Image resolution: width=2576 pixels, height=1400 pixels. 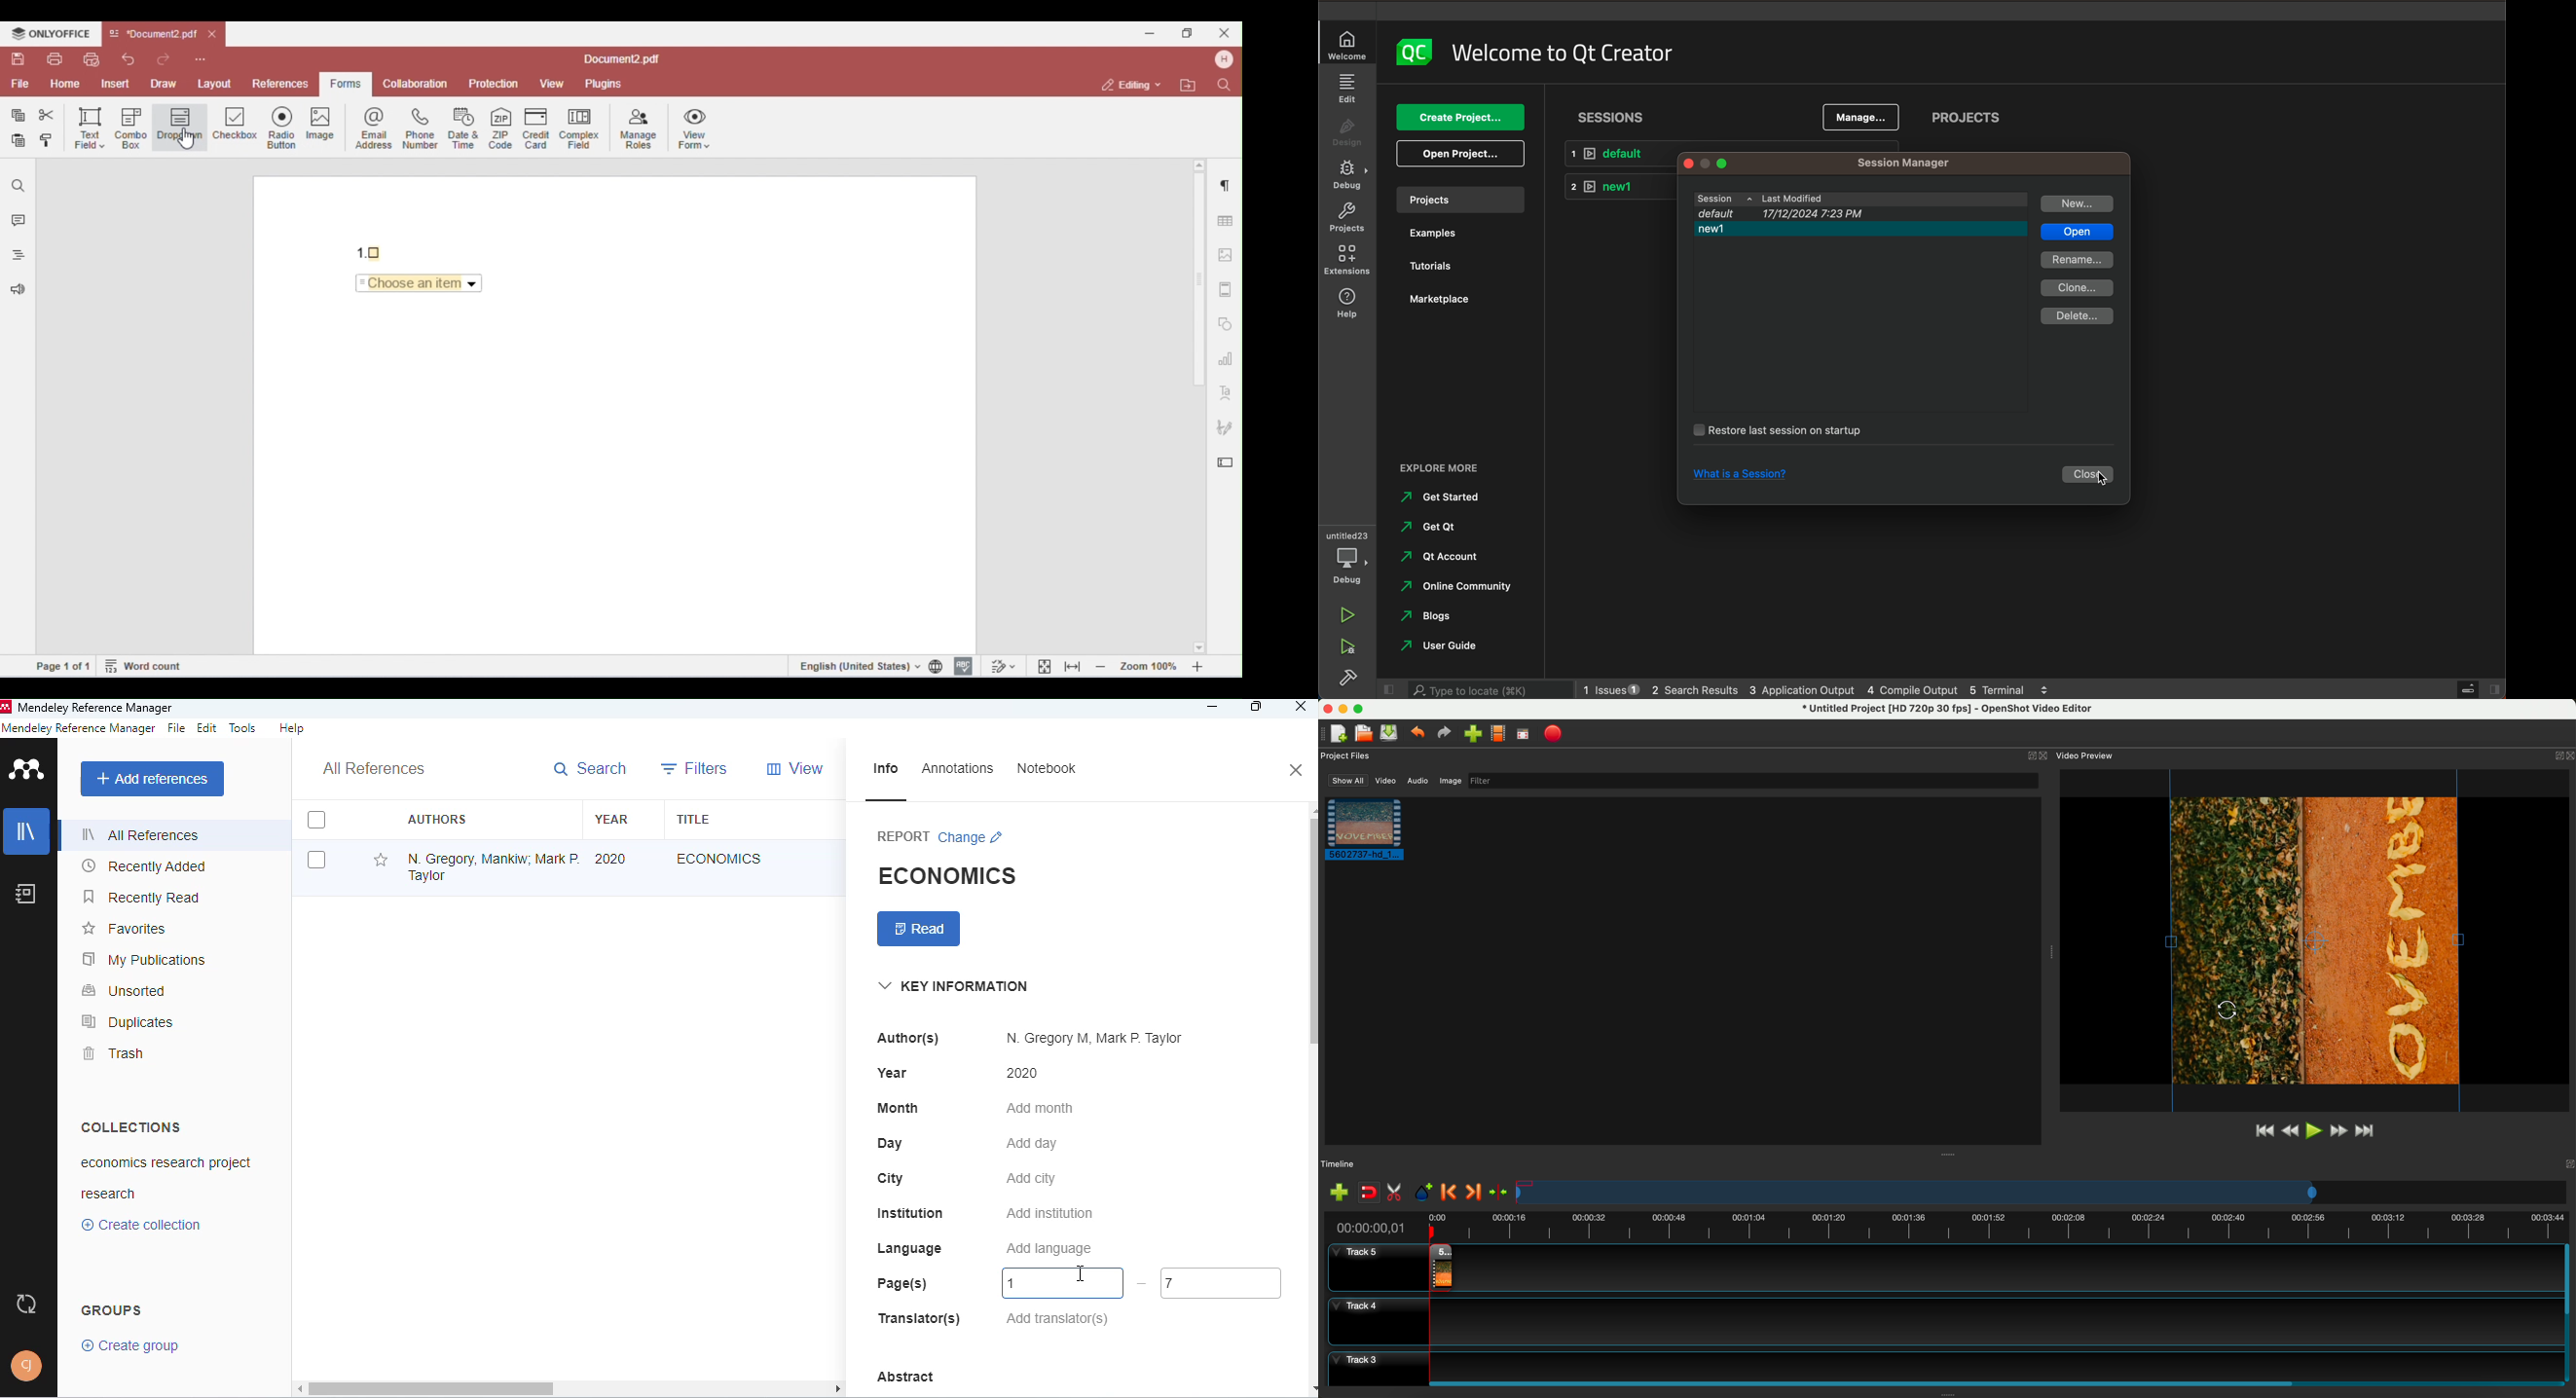 I want to click on add language, so click(x=1049, y=1249).